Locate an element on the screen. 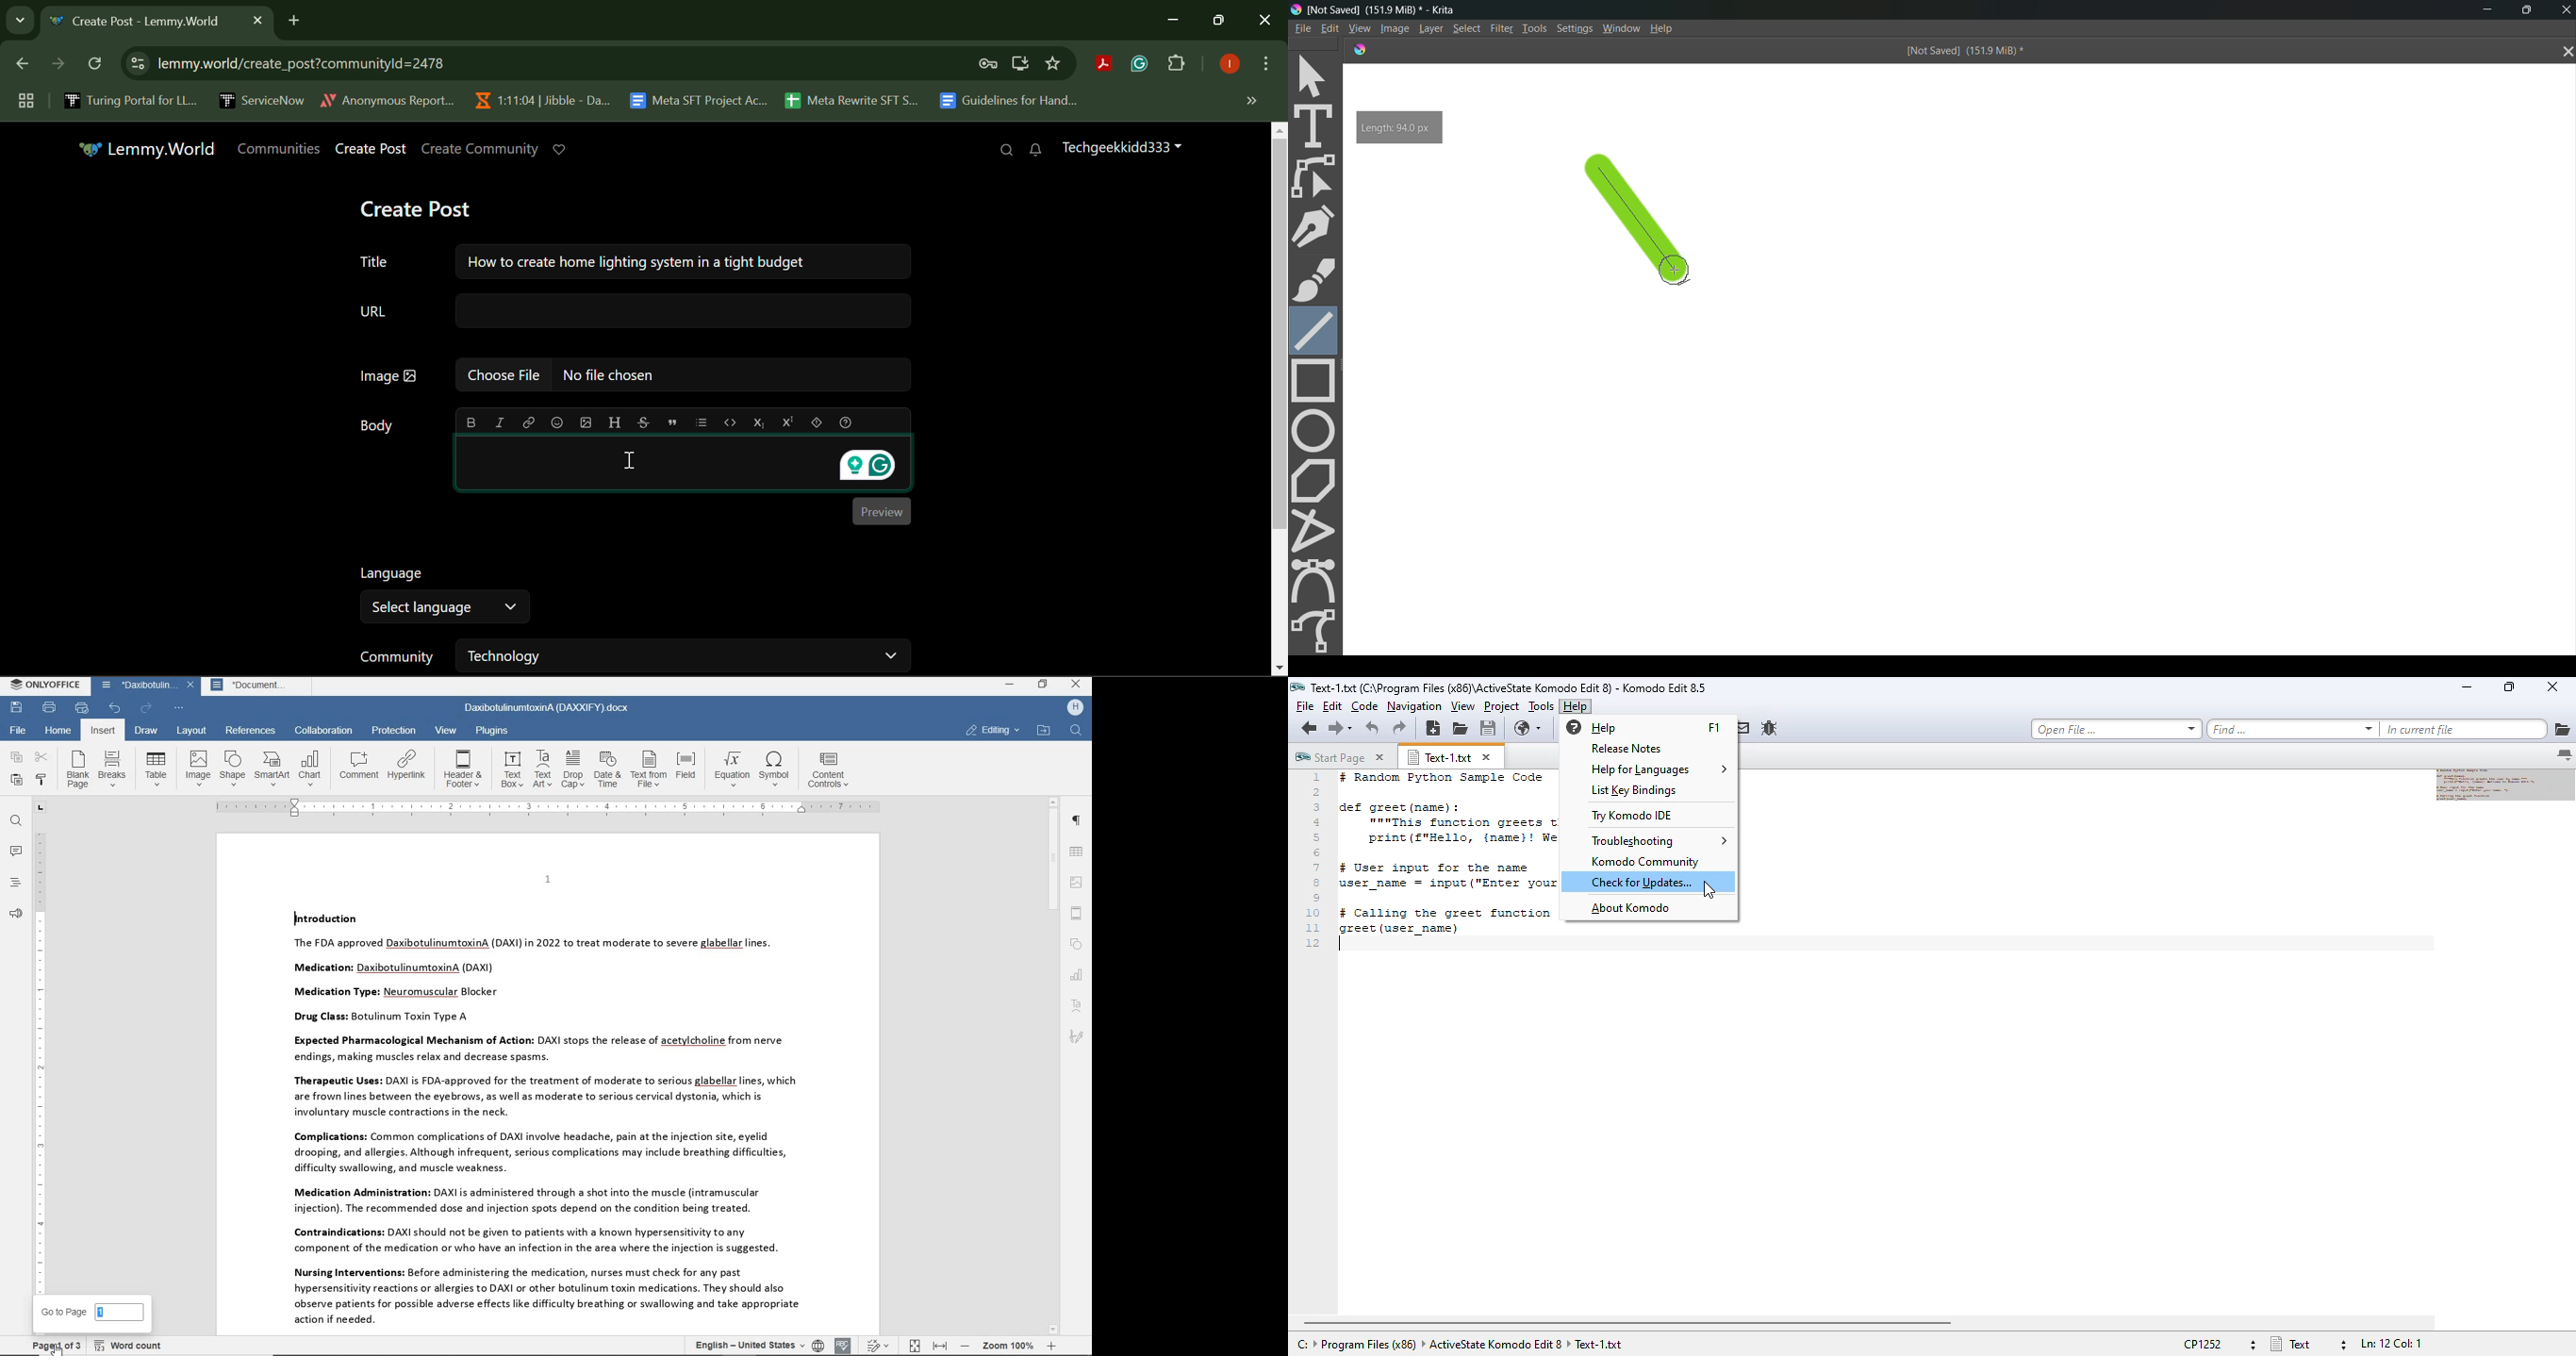 This screenshot has height=1372, width=2576. Cursor on Post Text Box is located at coordinates (628, 462).